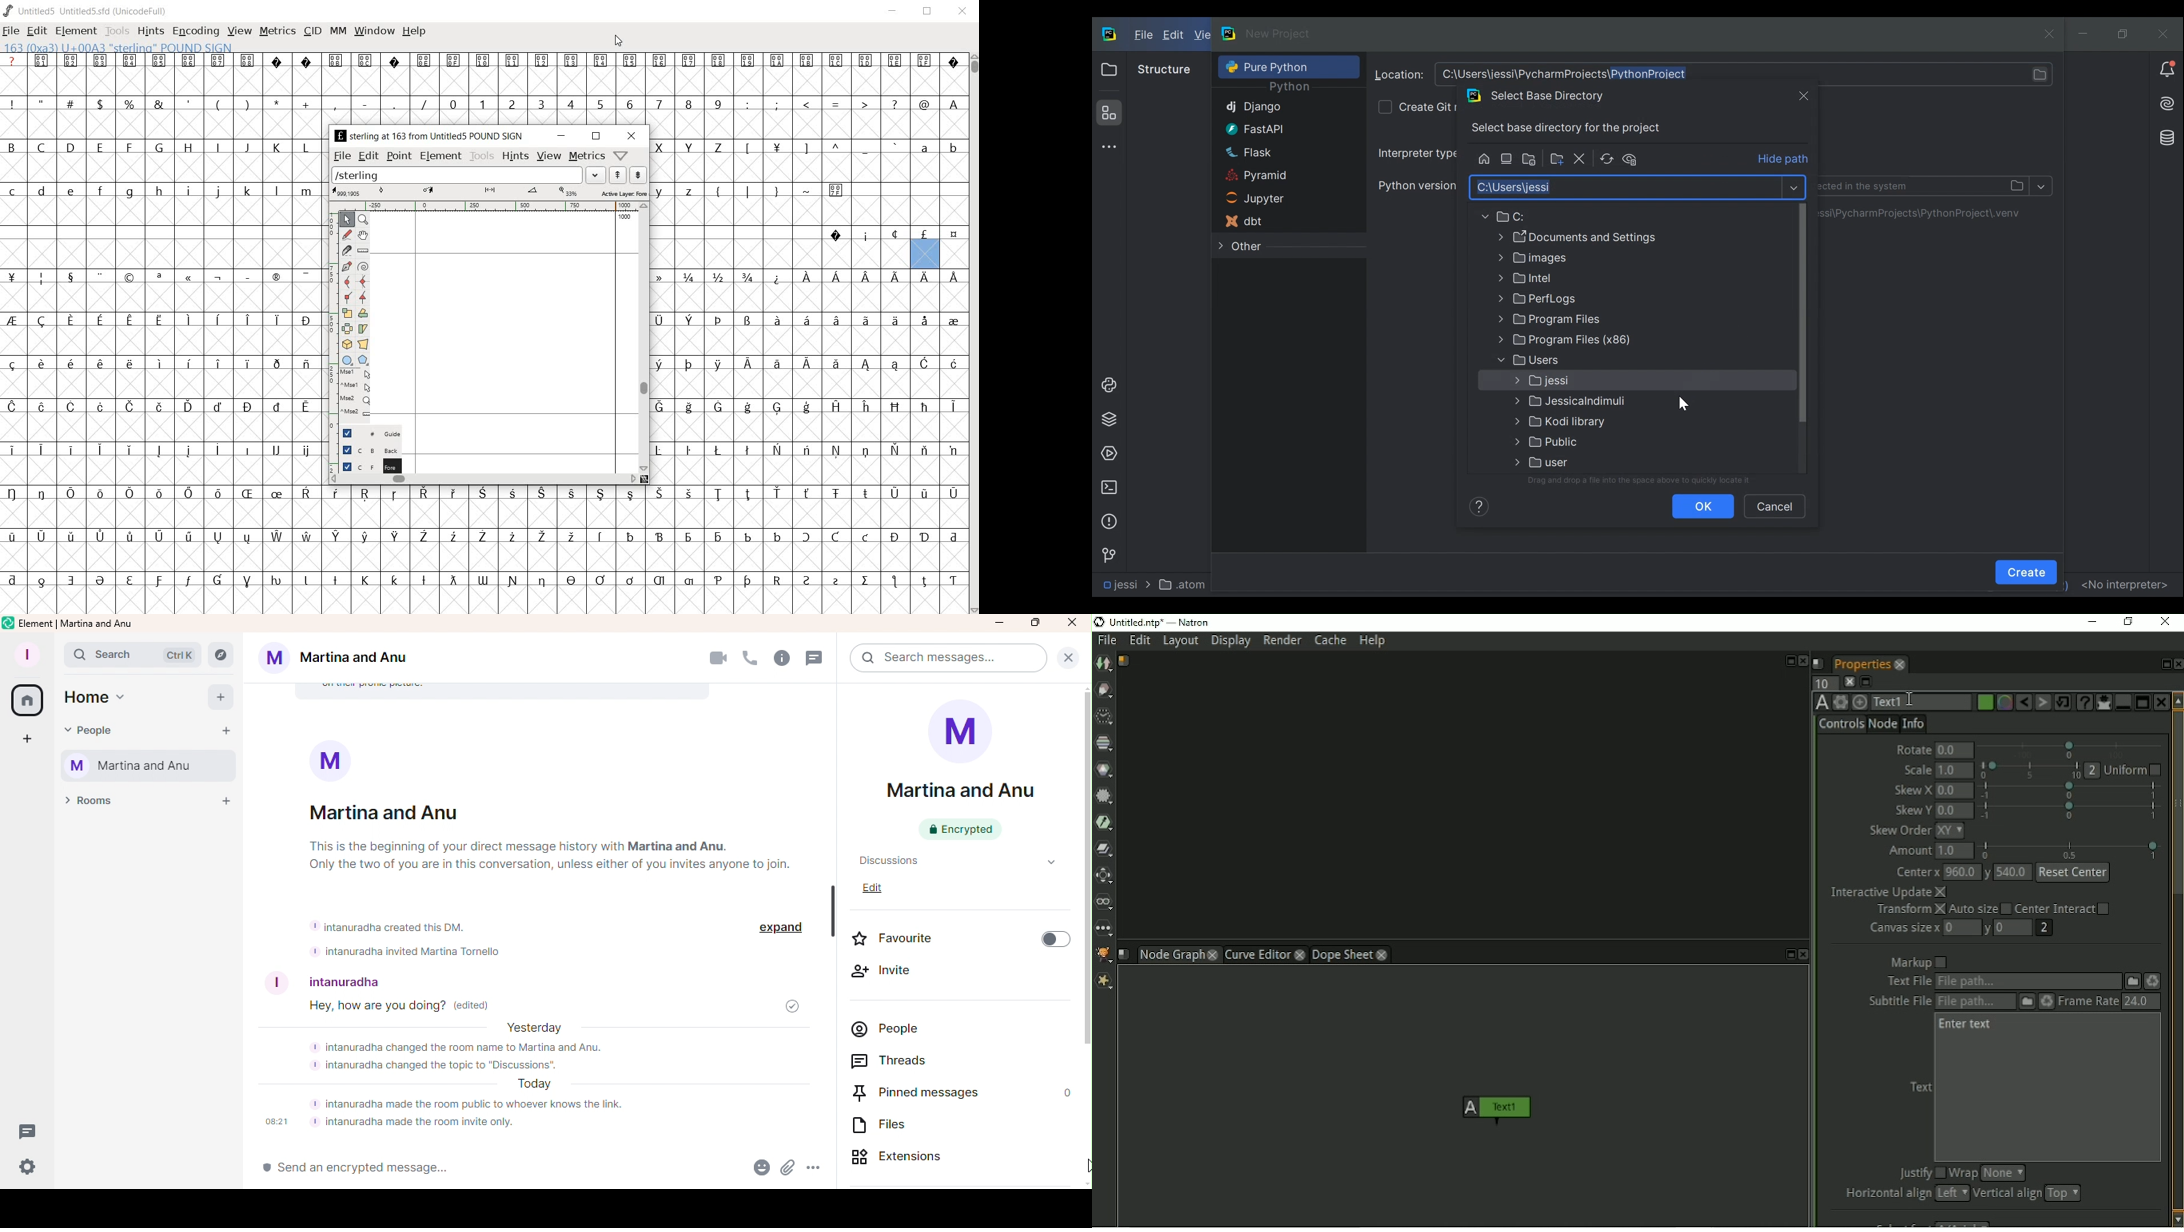  Describe the element at coordinates (866, 582) in the screenshot. I see `Symbol` at that location.